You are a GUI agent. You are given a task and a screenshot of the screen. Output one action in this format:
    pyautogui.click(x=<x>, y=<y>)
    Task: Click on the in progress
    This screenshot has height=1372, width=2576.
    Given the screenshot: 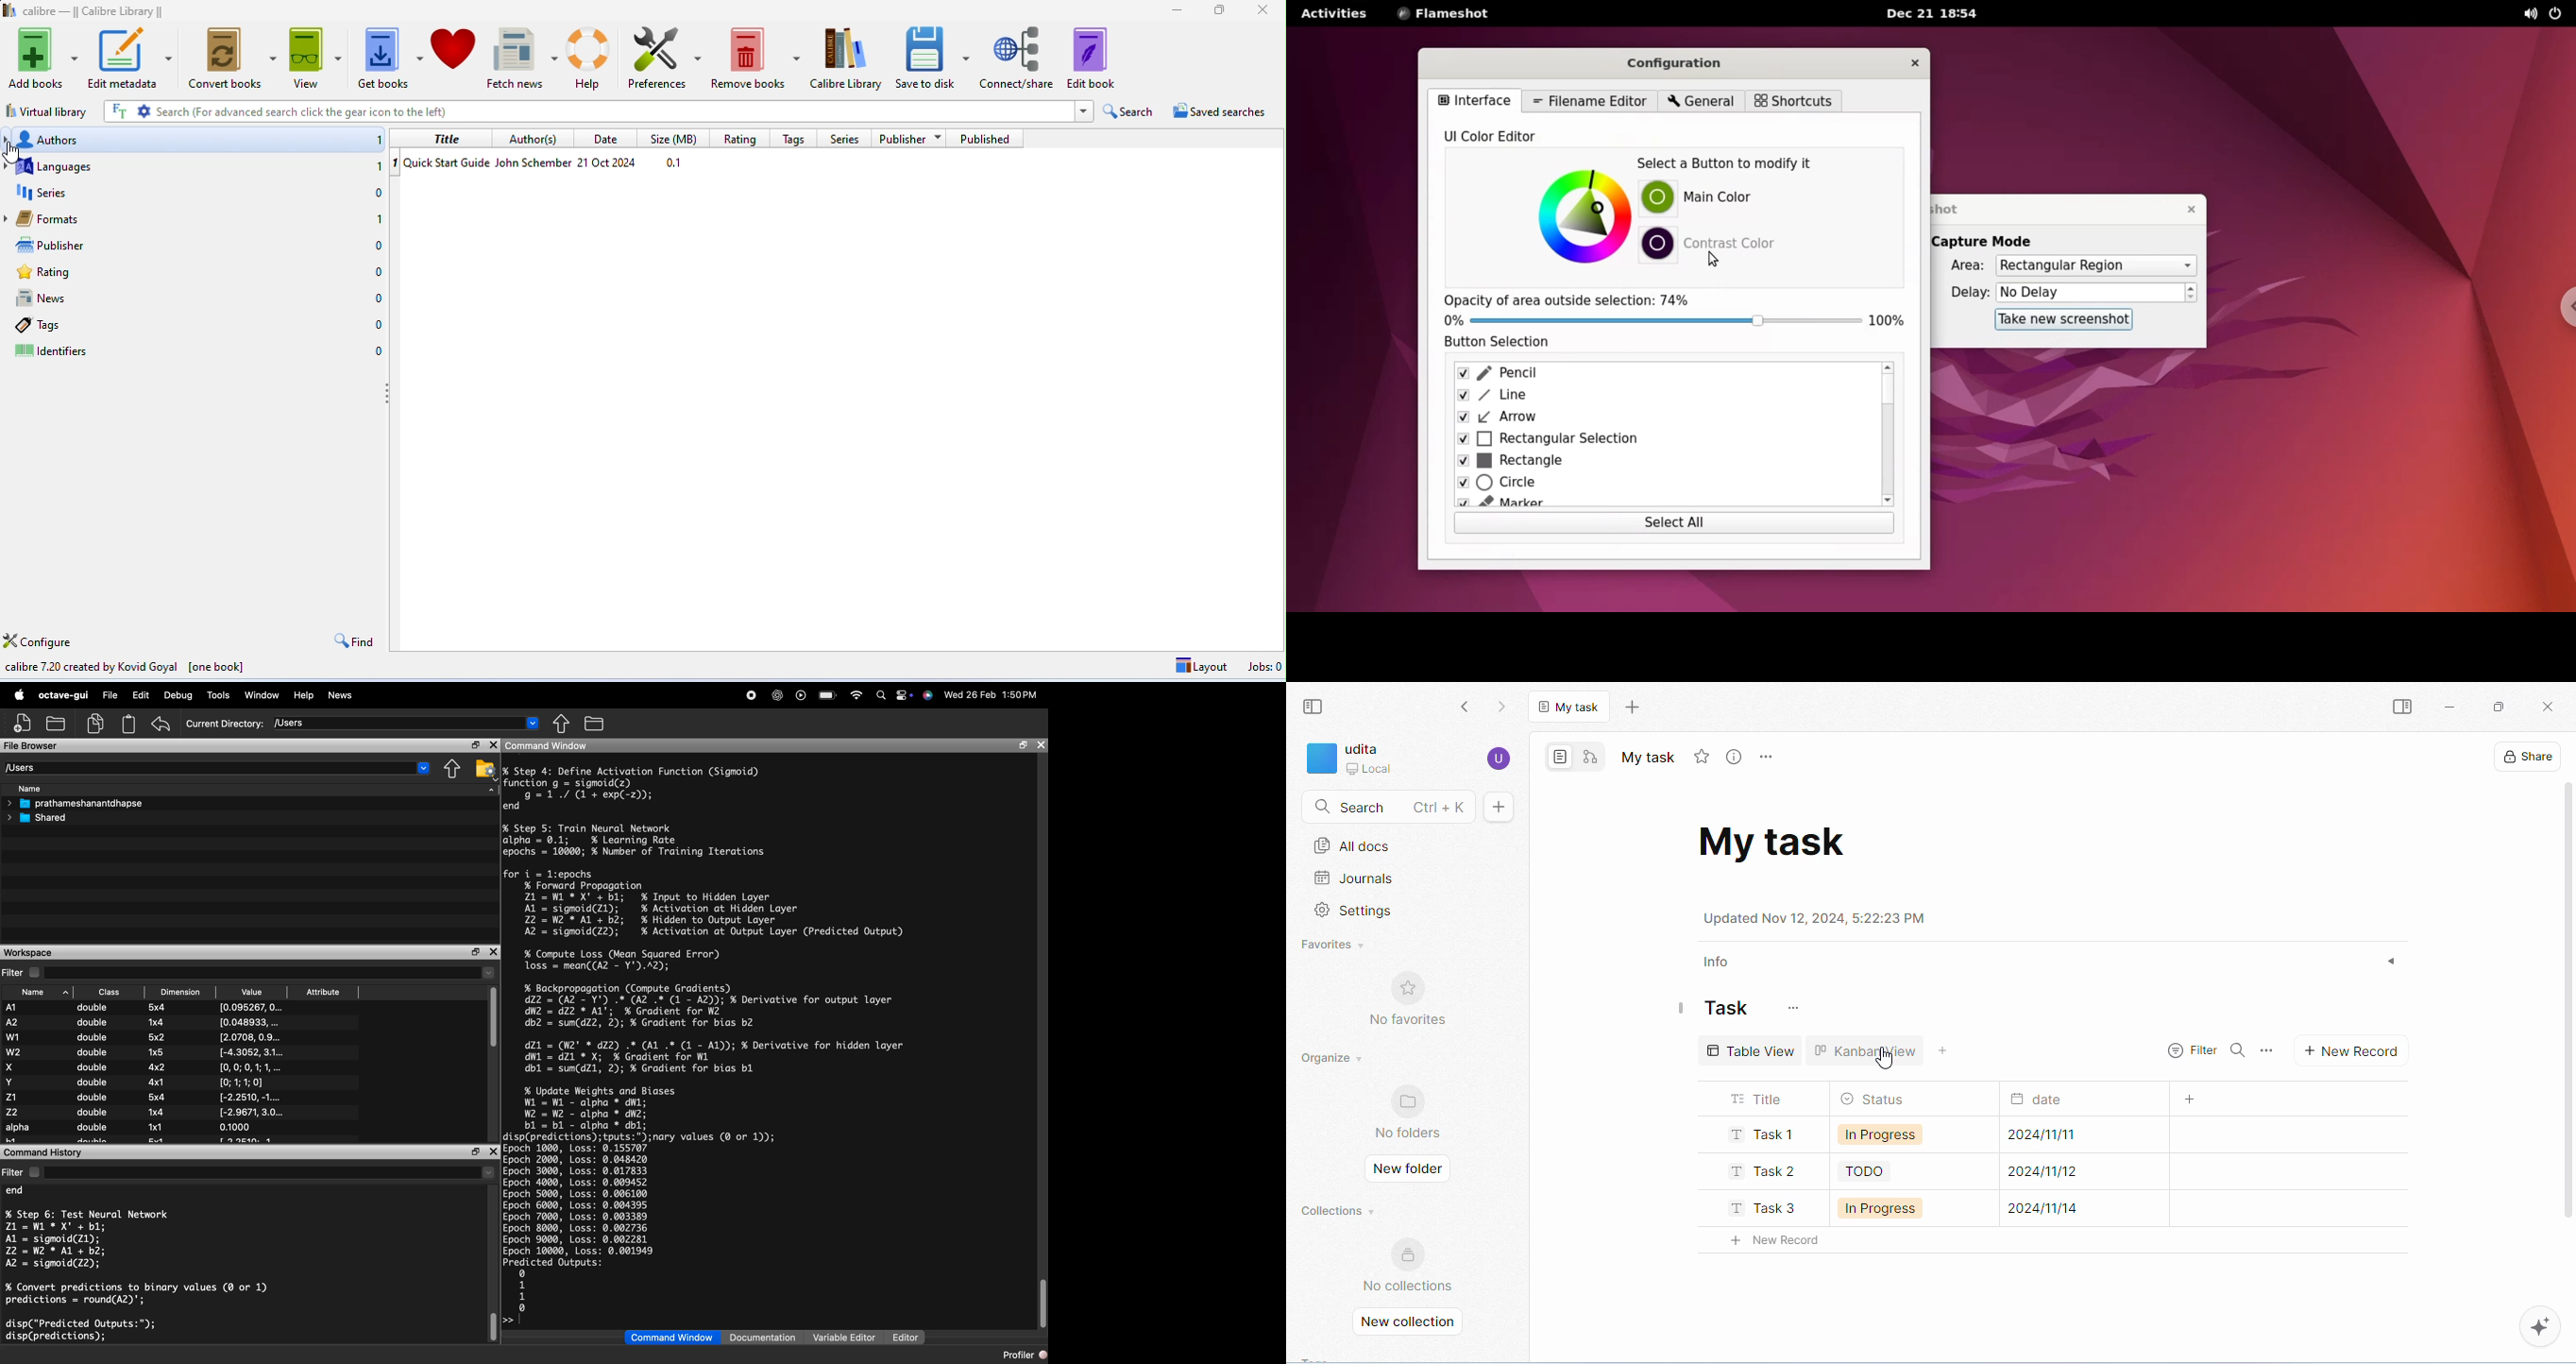 What is the action you would take?
    pyautogui.click(x=1885, y=1135)
    